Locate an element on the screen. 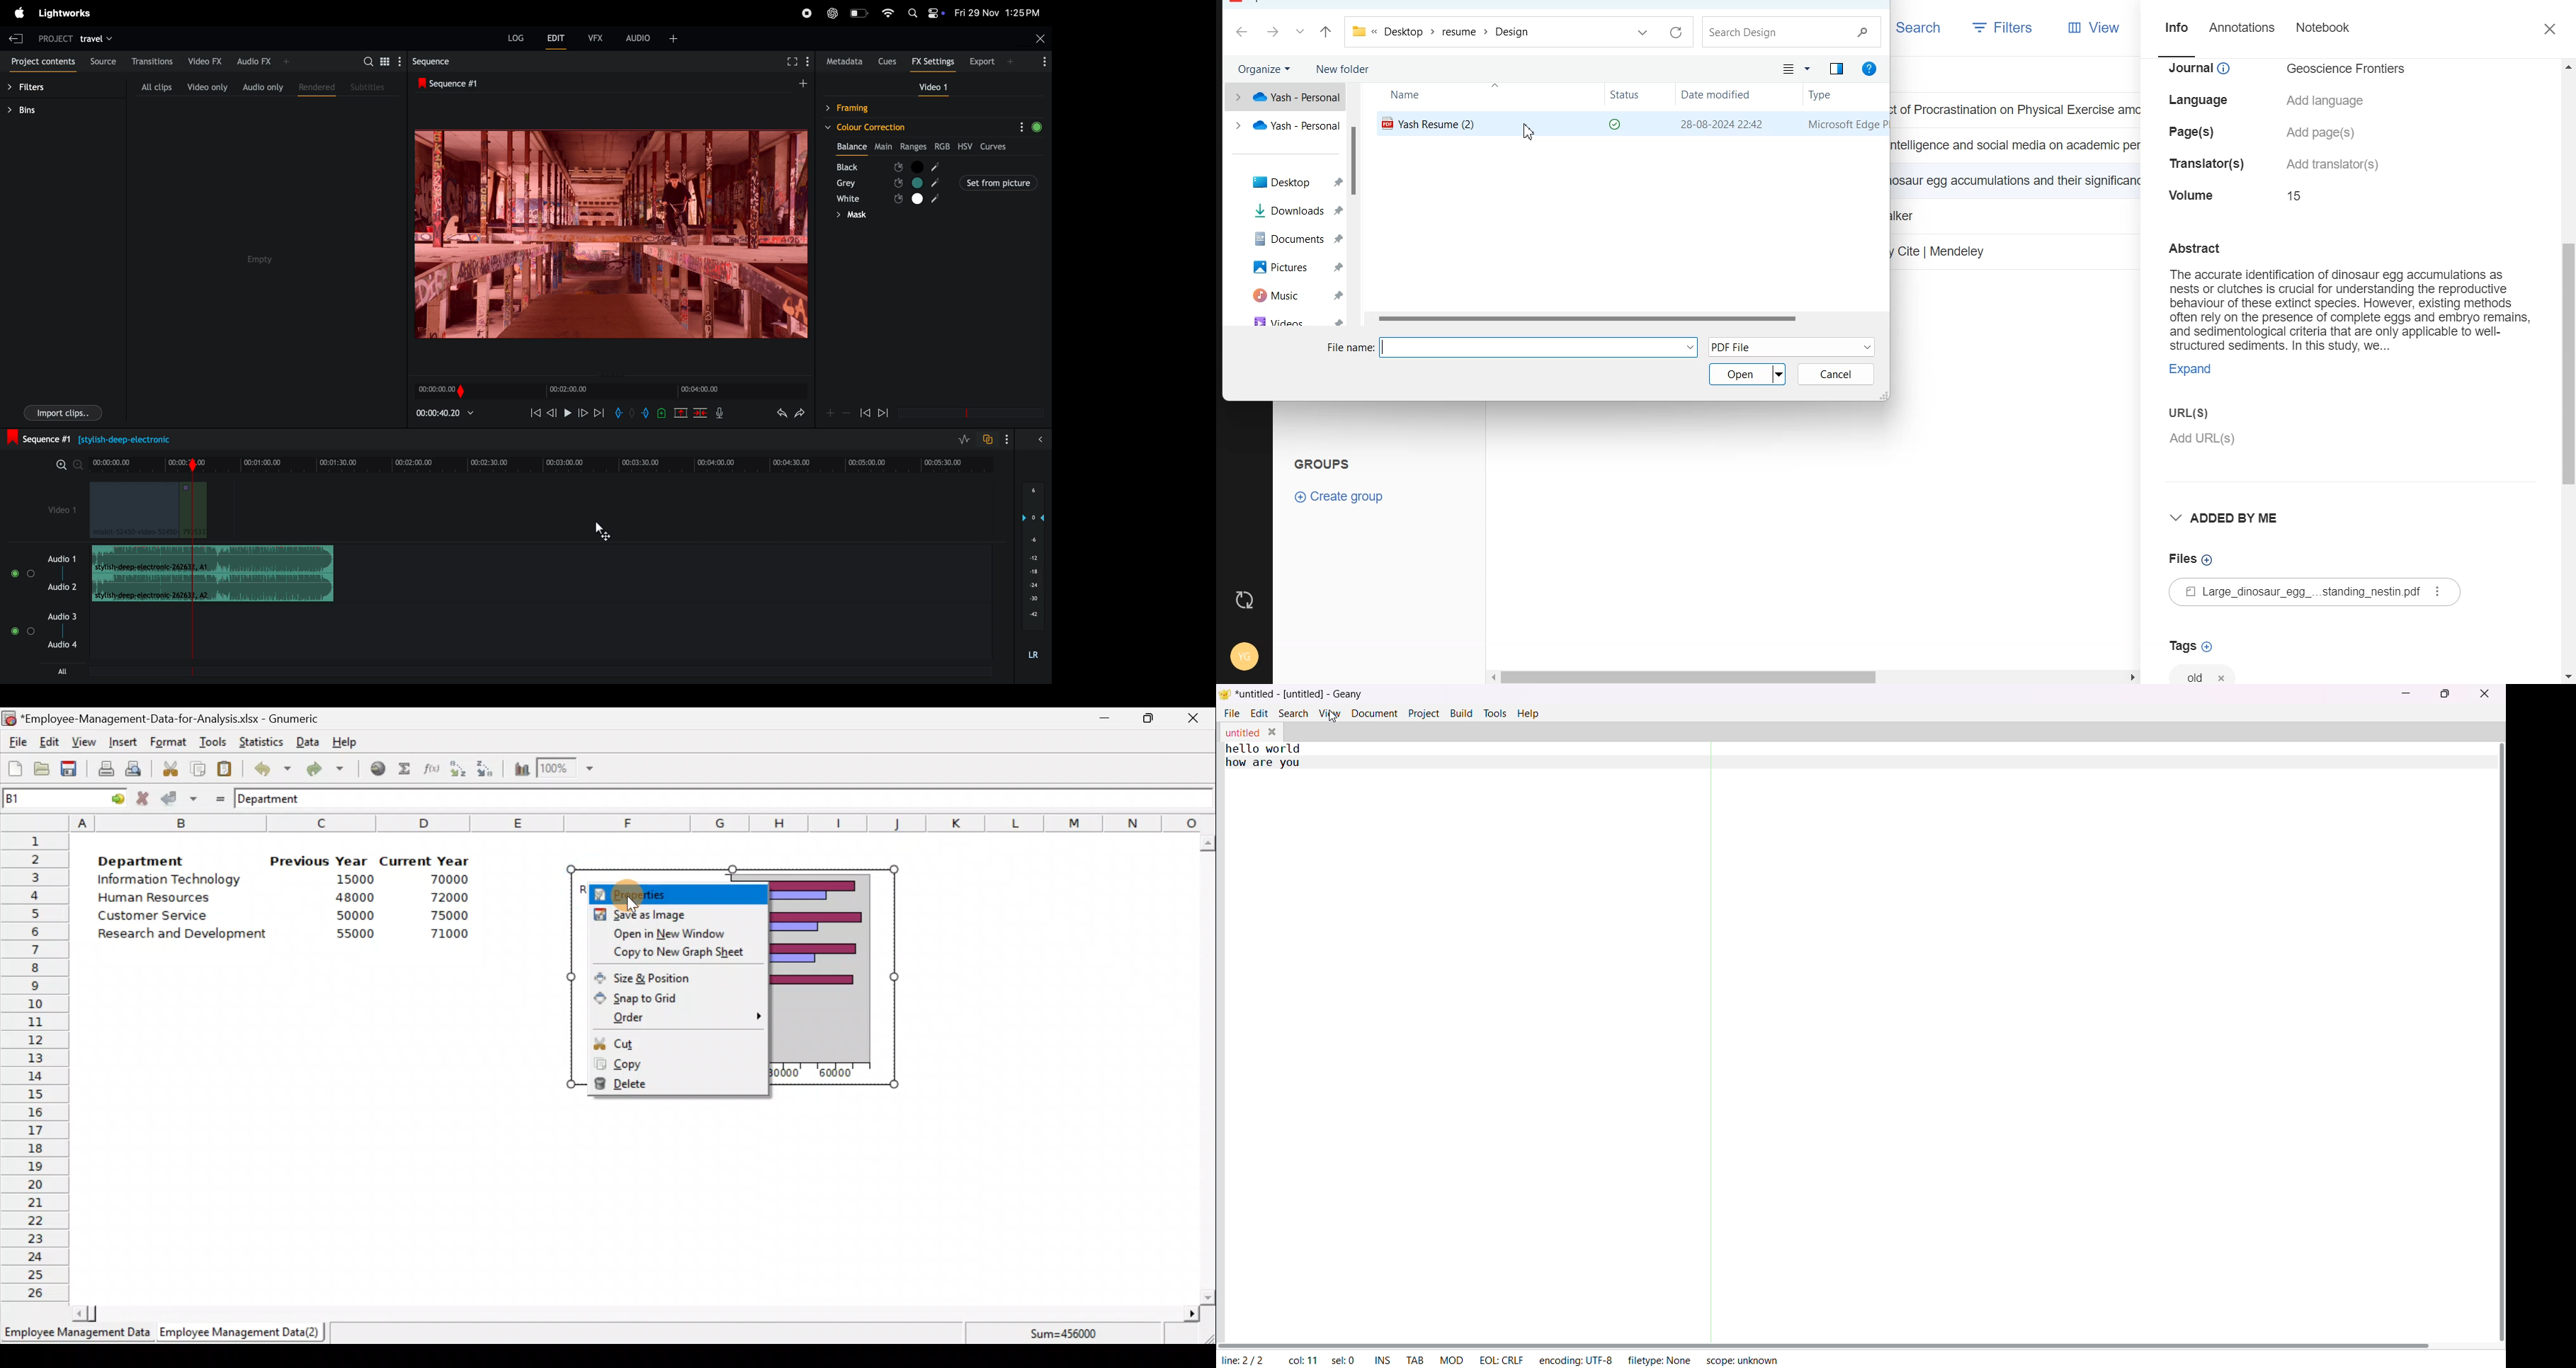 The image size is (2576, 1372). Rows is located at coordinates (35, 1065).